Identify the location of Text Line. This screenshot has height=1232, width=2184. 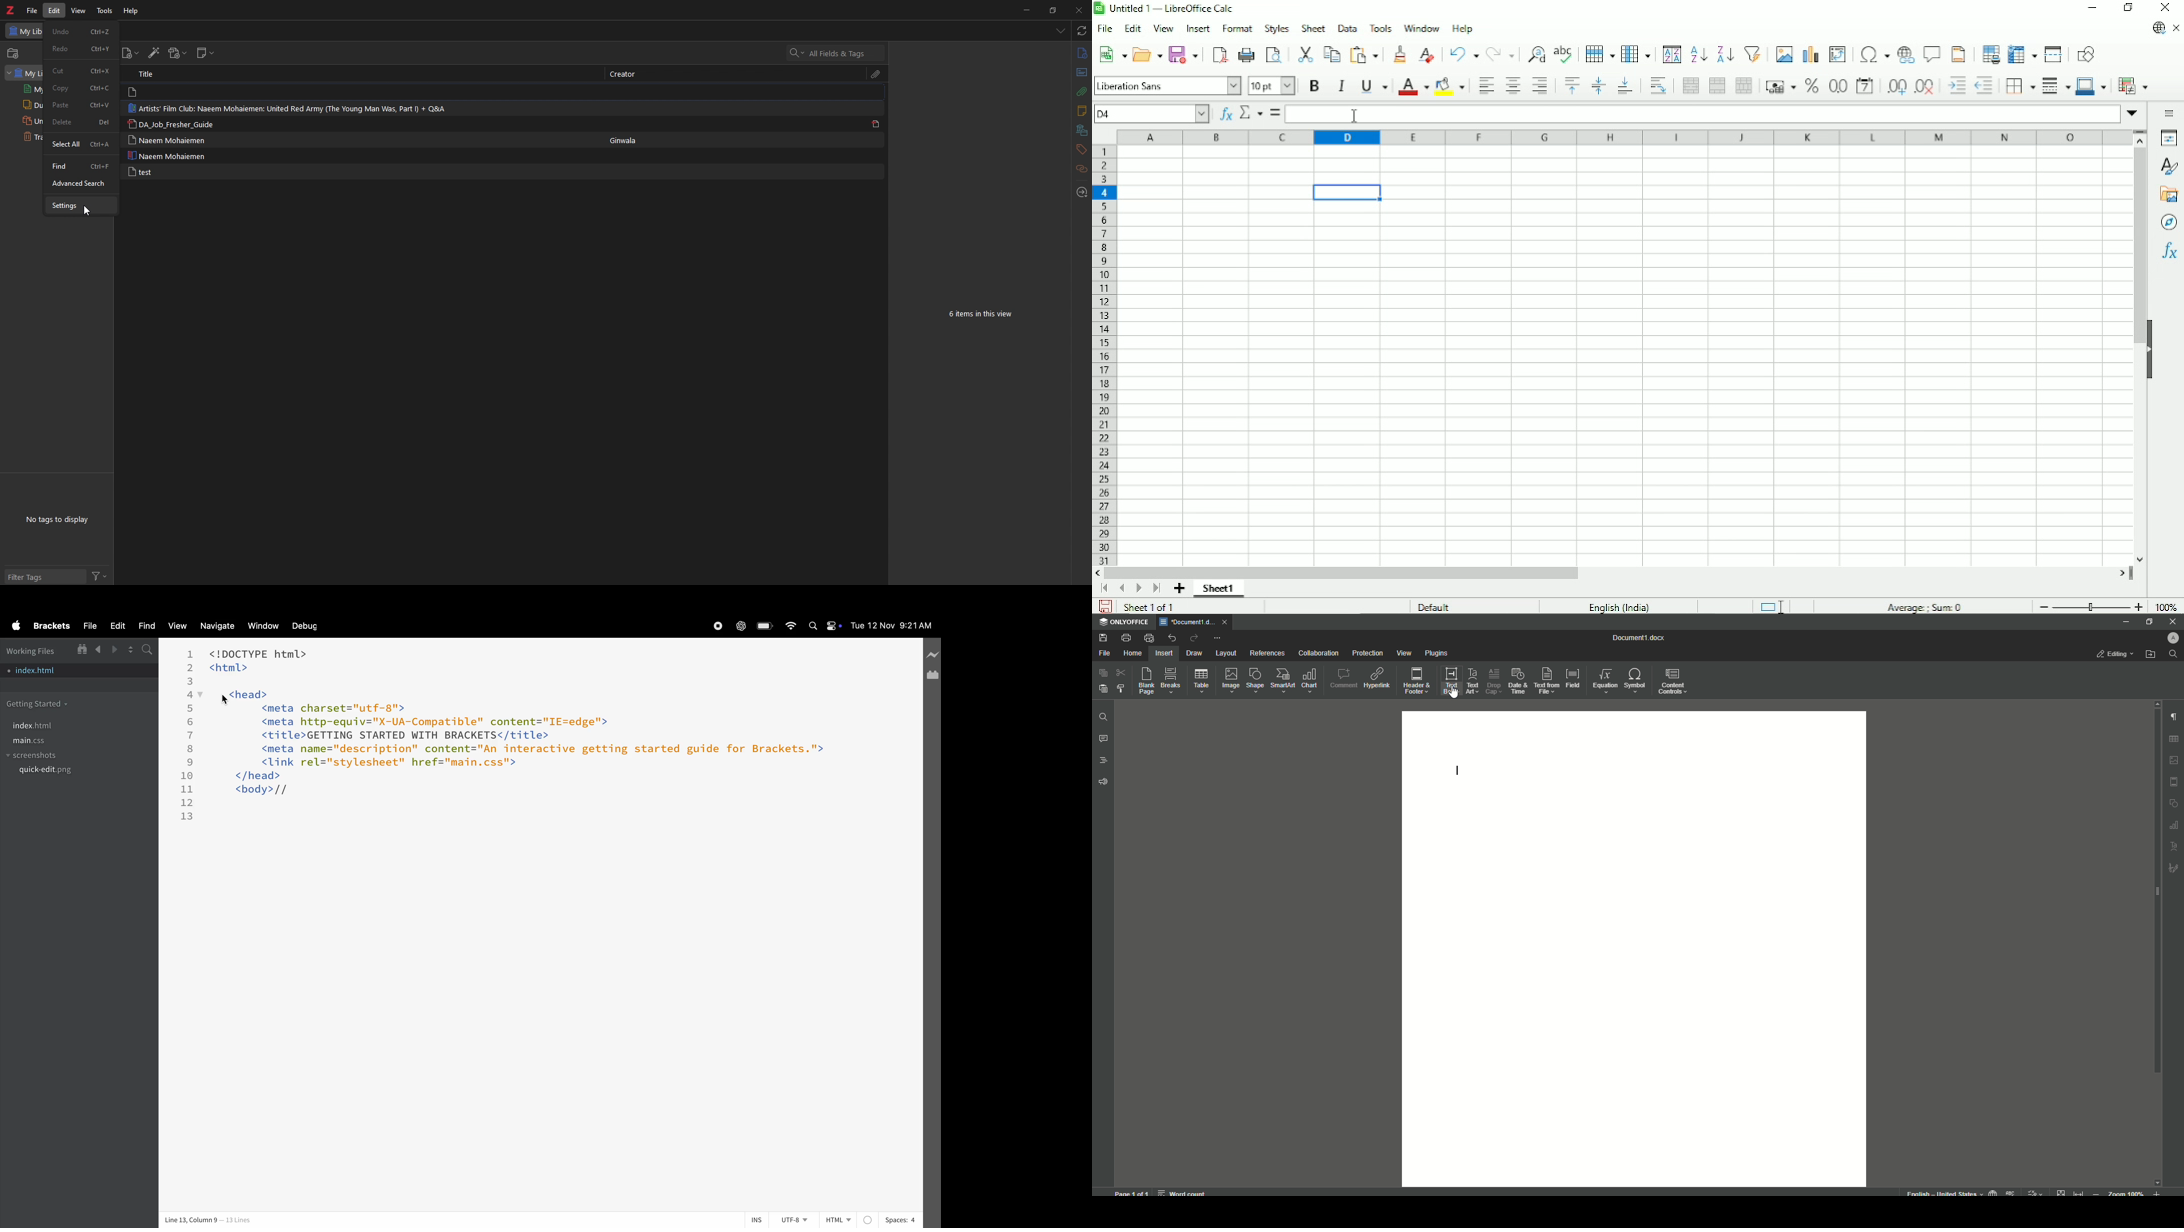
(1460, 772).